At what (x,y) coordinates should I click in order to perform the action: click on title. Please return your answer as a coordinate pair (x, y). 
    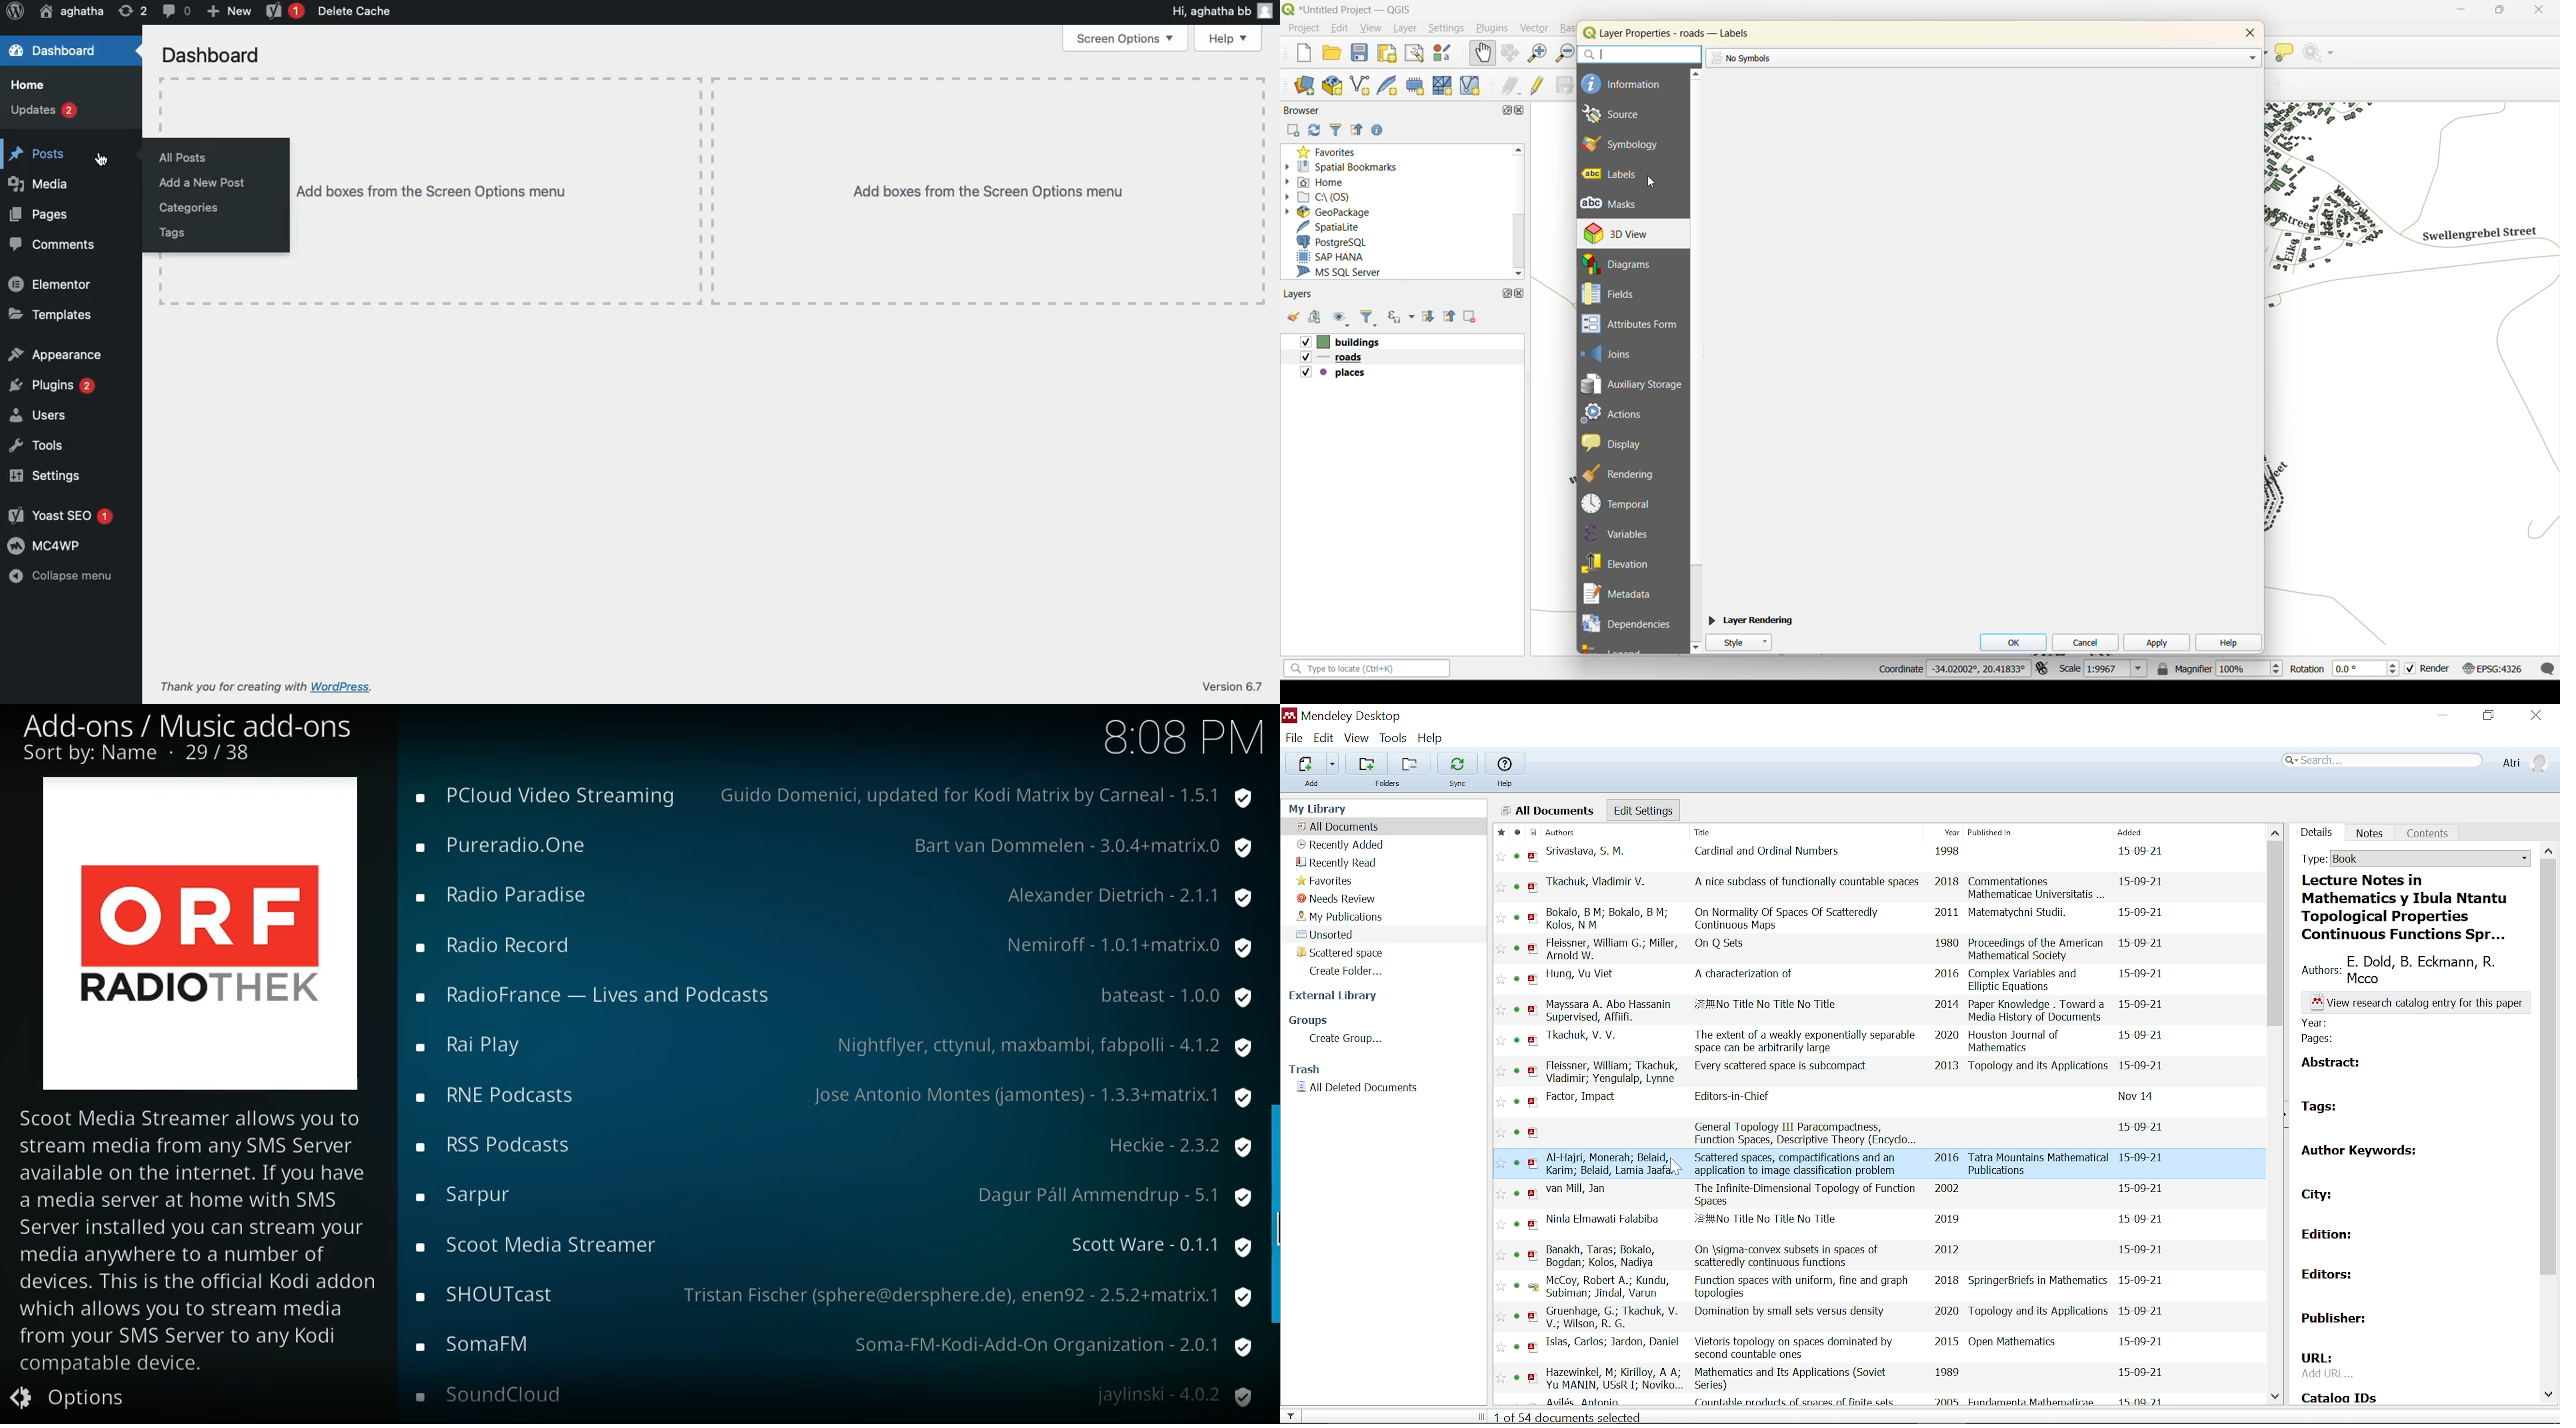
    Looking at the image, I should click on (1799, 1163).